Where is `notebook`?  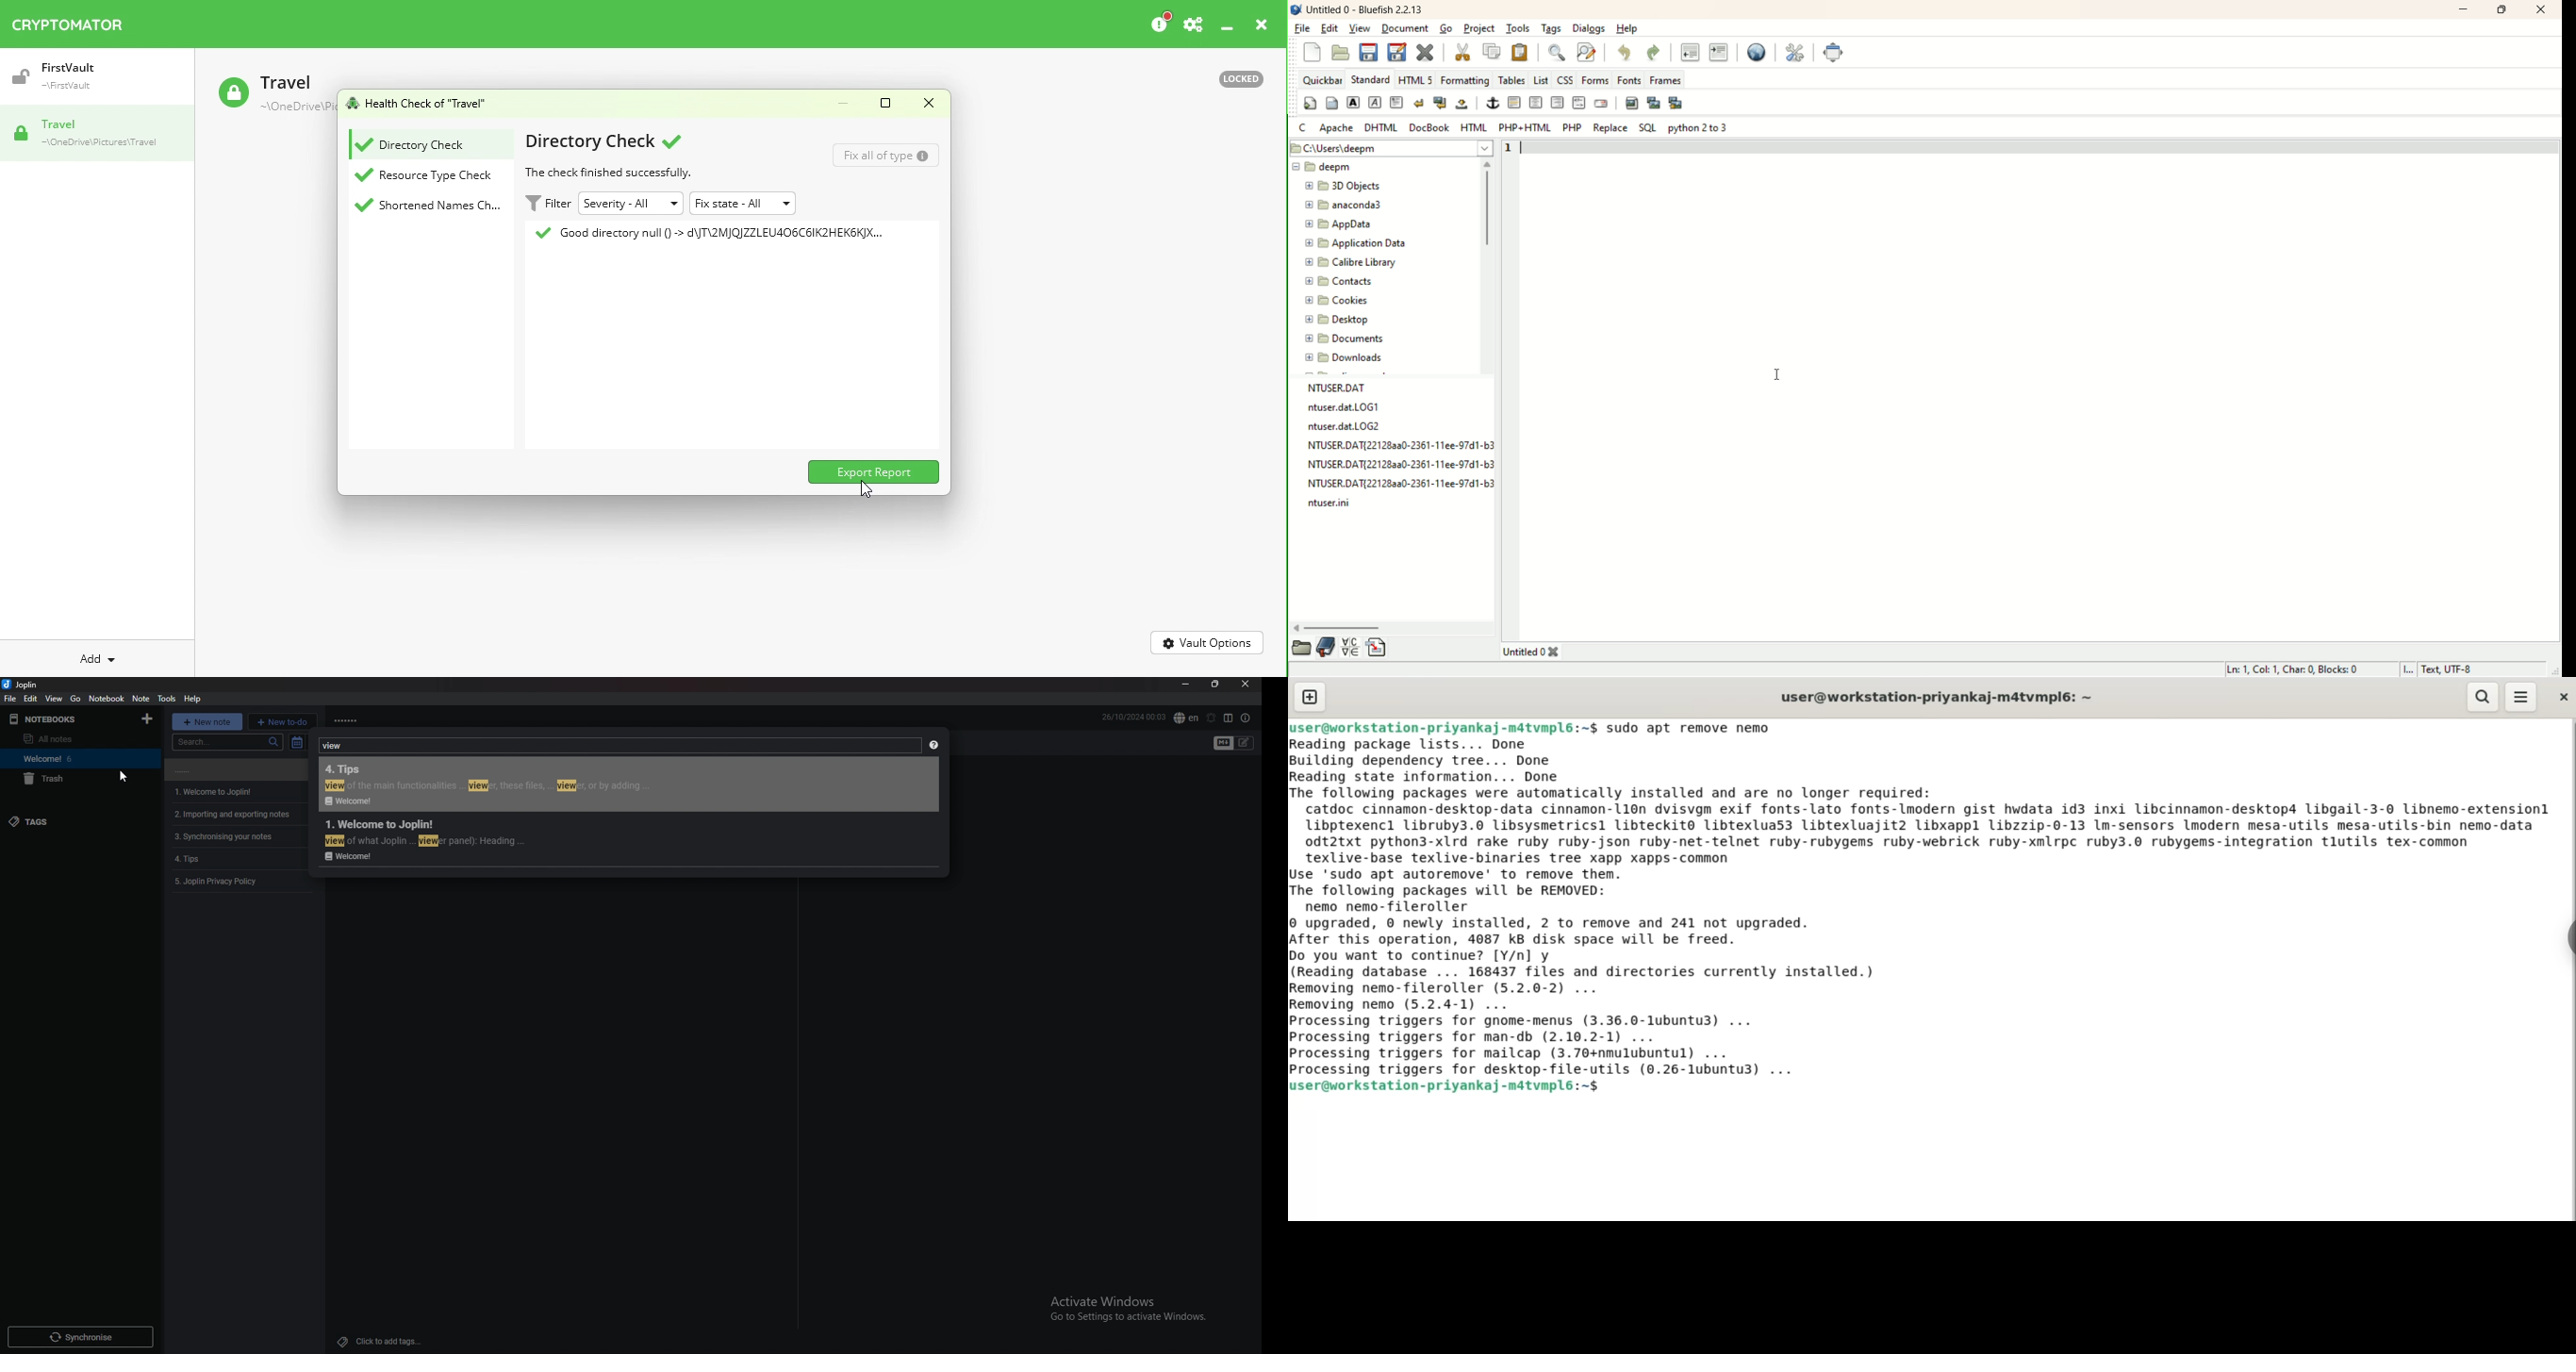
notebook is located at coordinates (107, 698).